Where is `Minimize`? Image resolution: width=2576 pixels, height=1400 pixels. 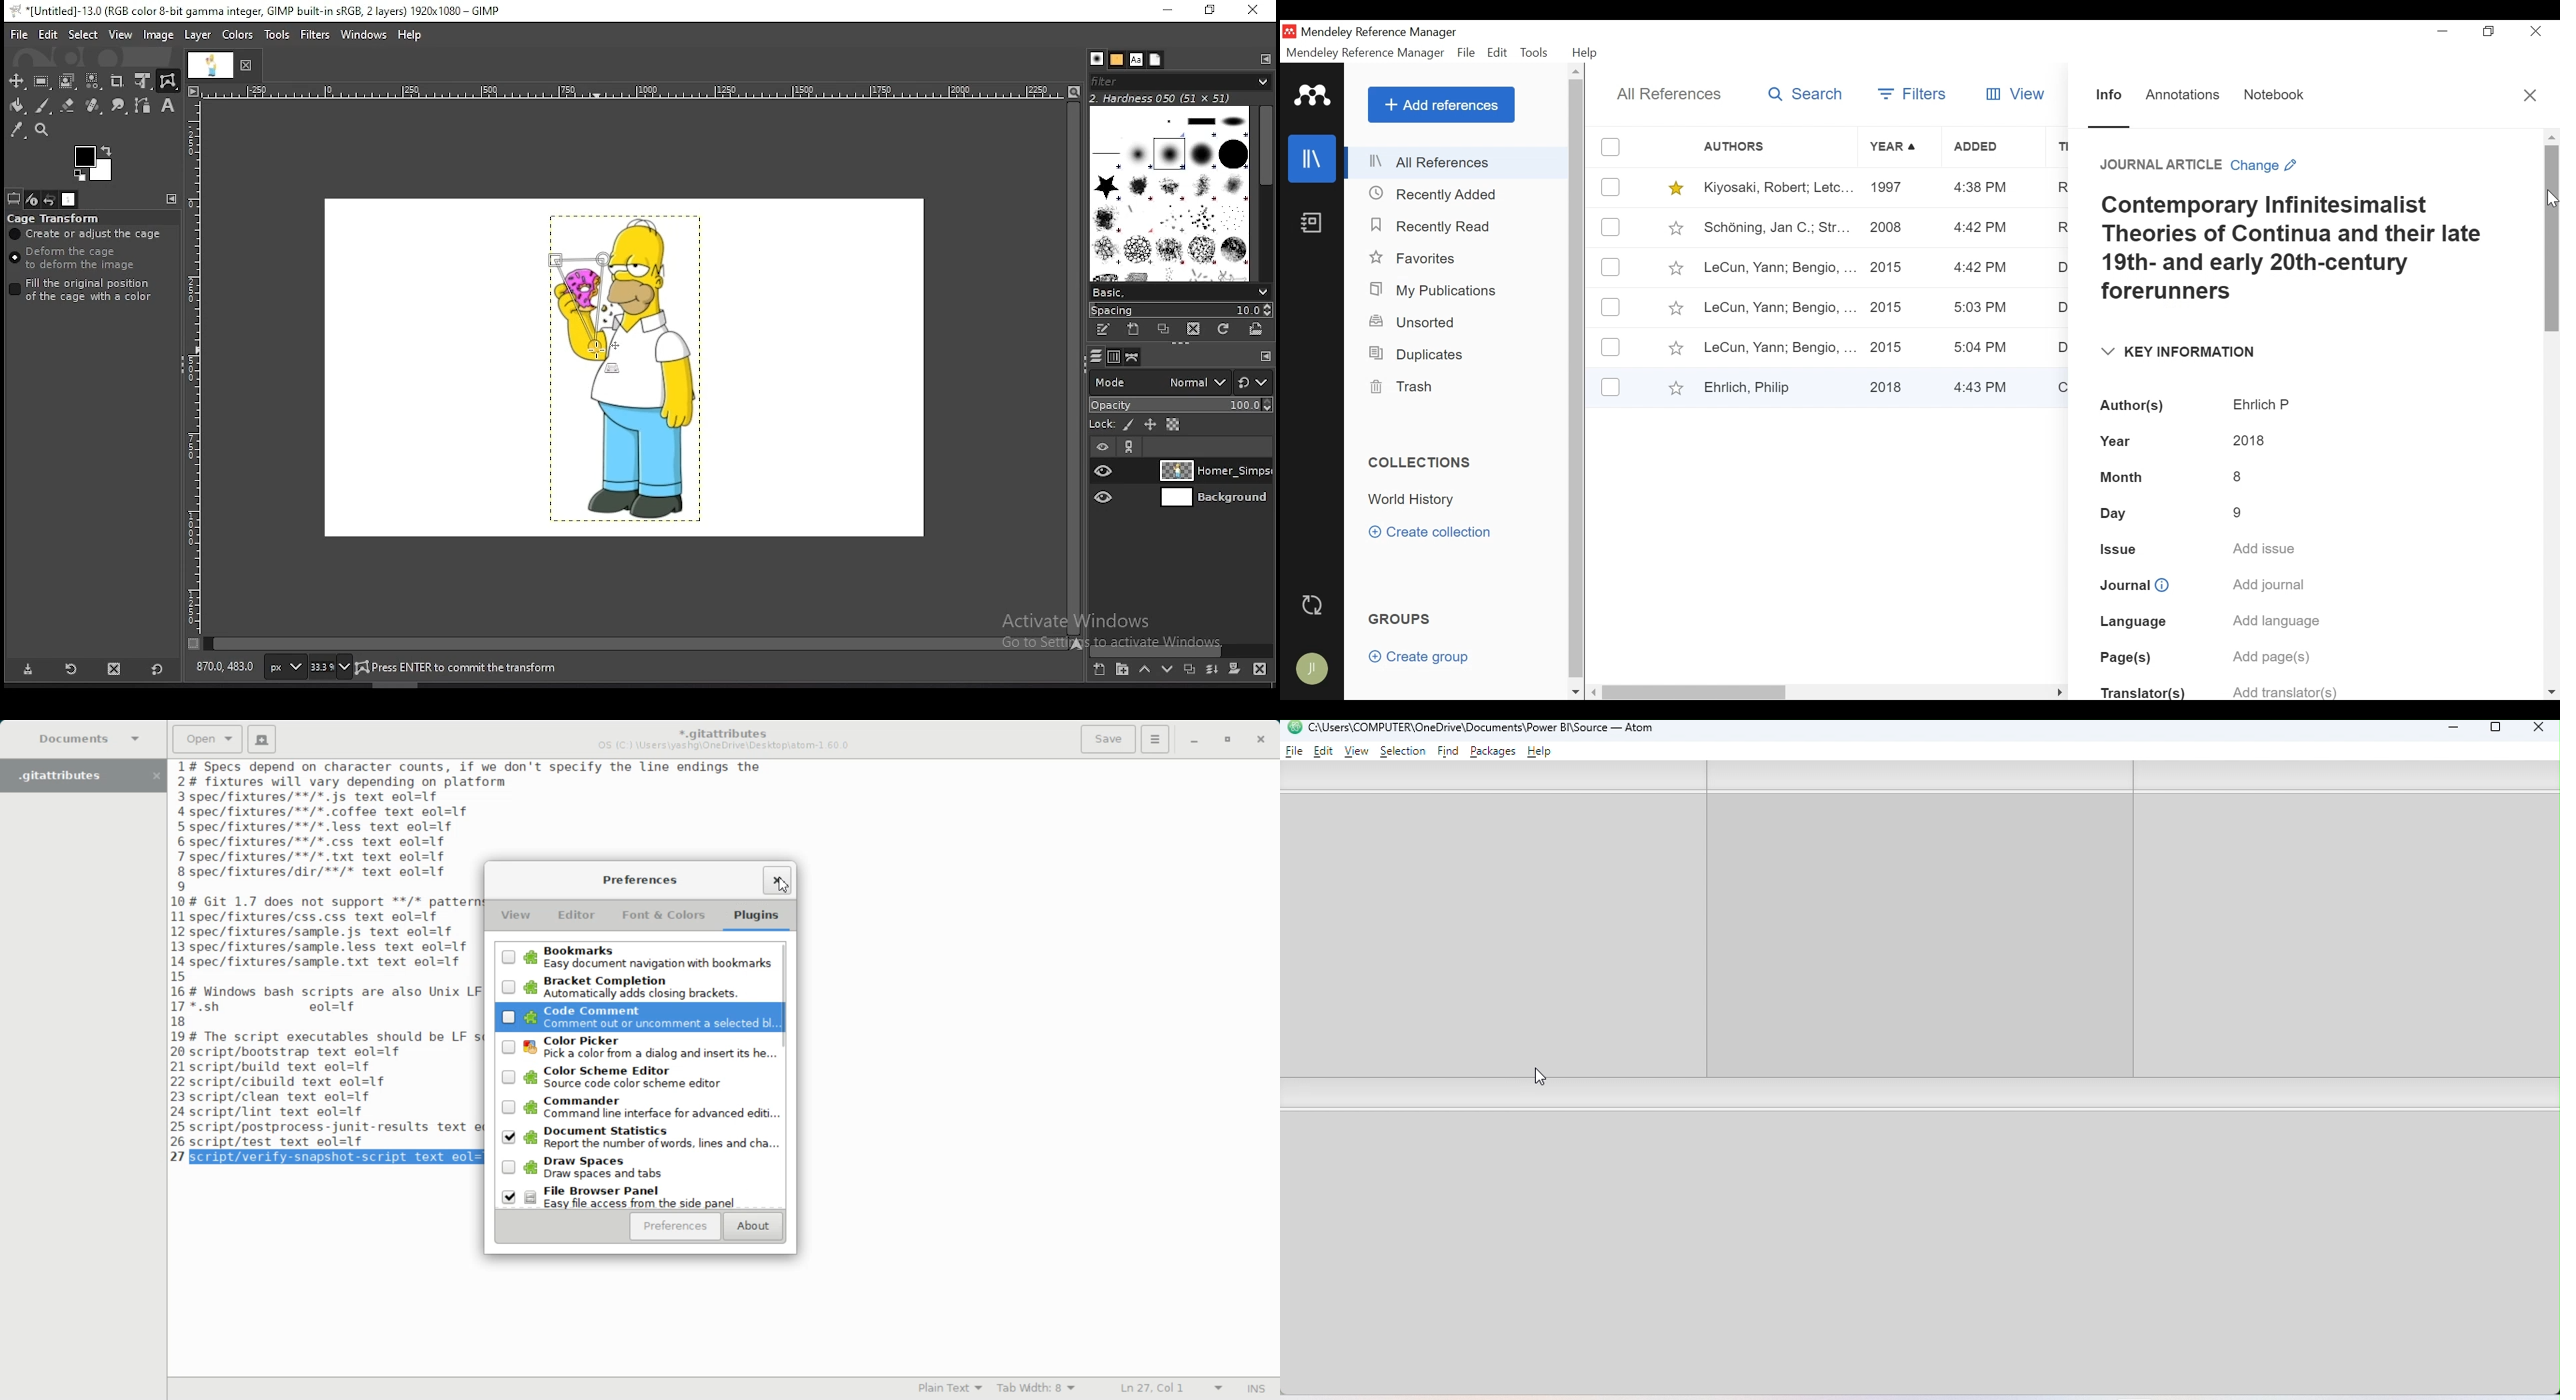 Minimize is located at coordinates (2448, 730).